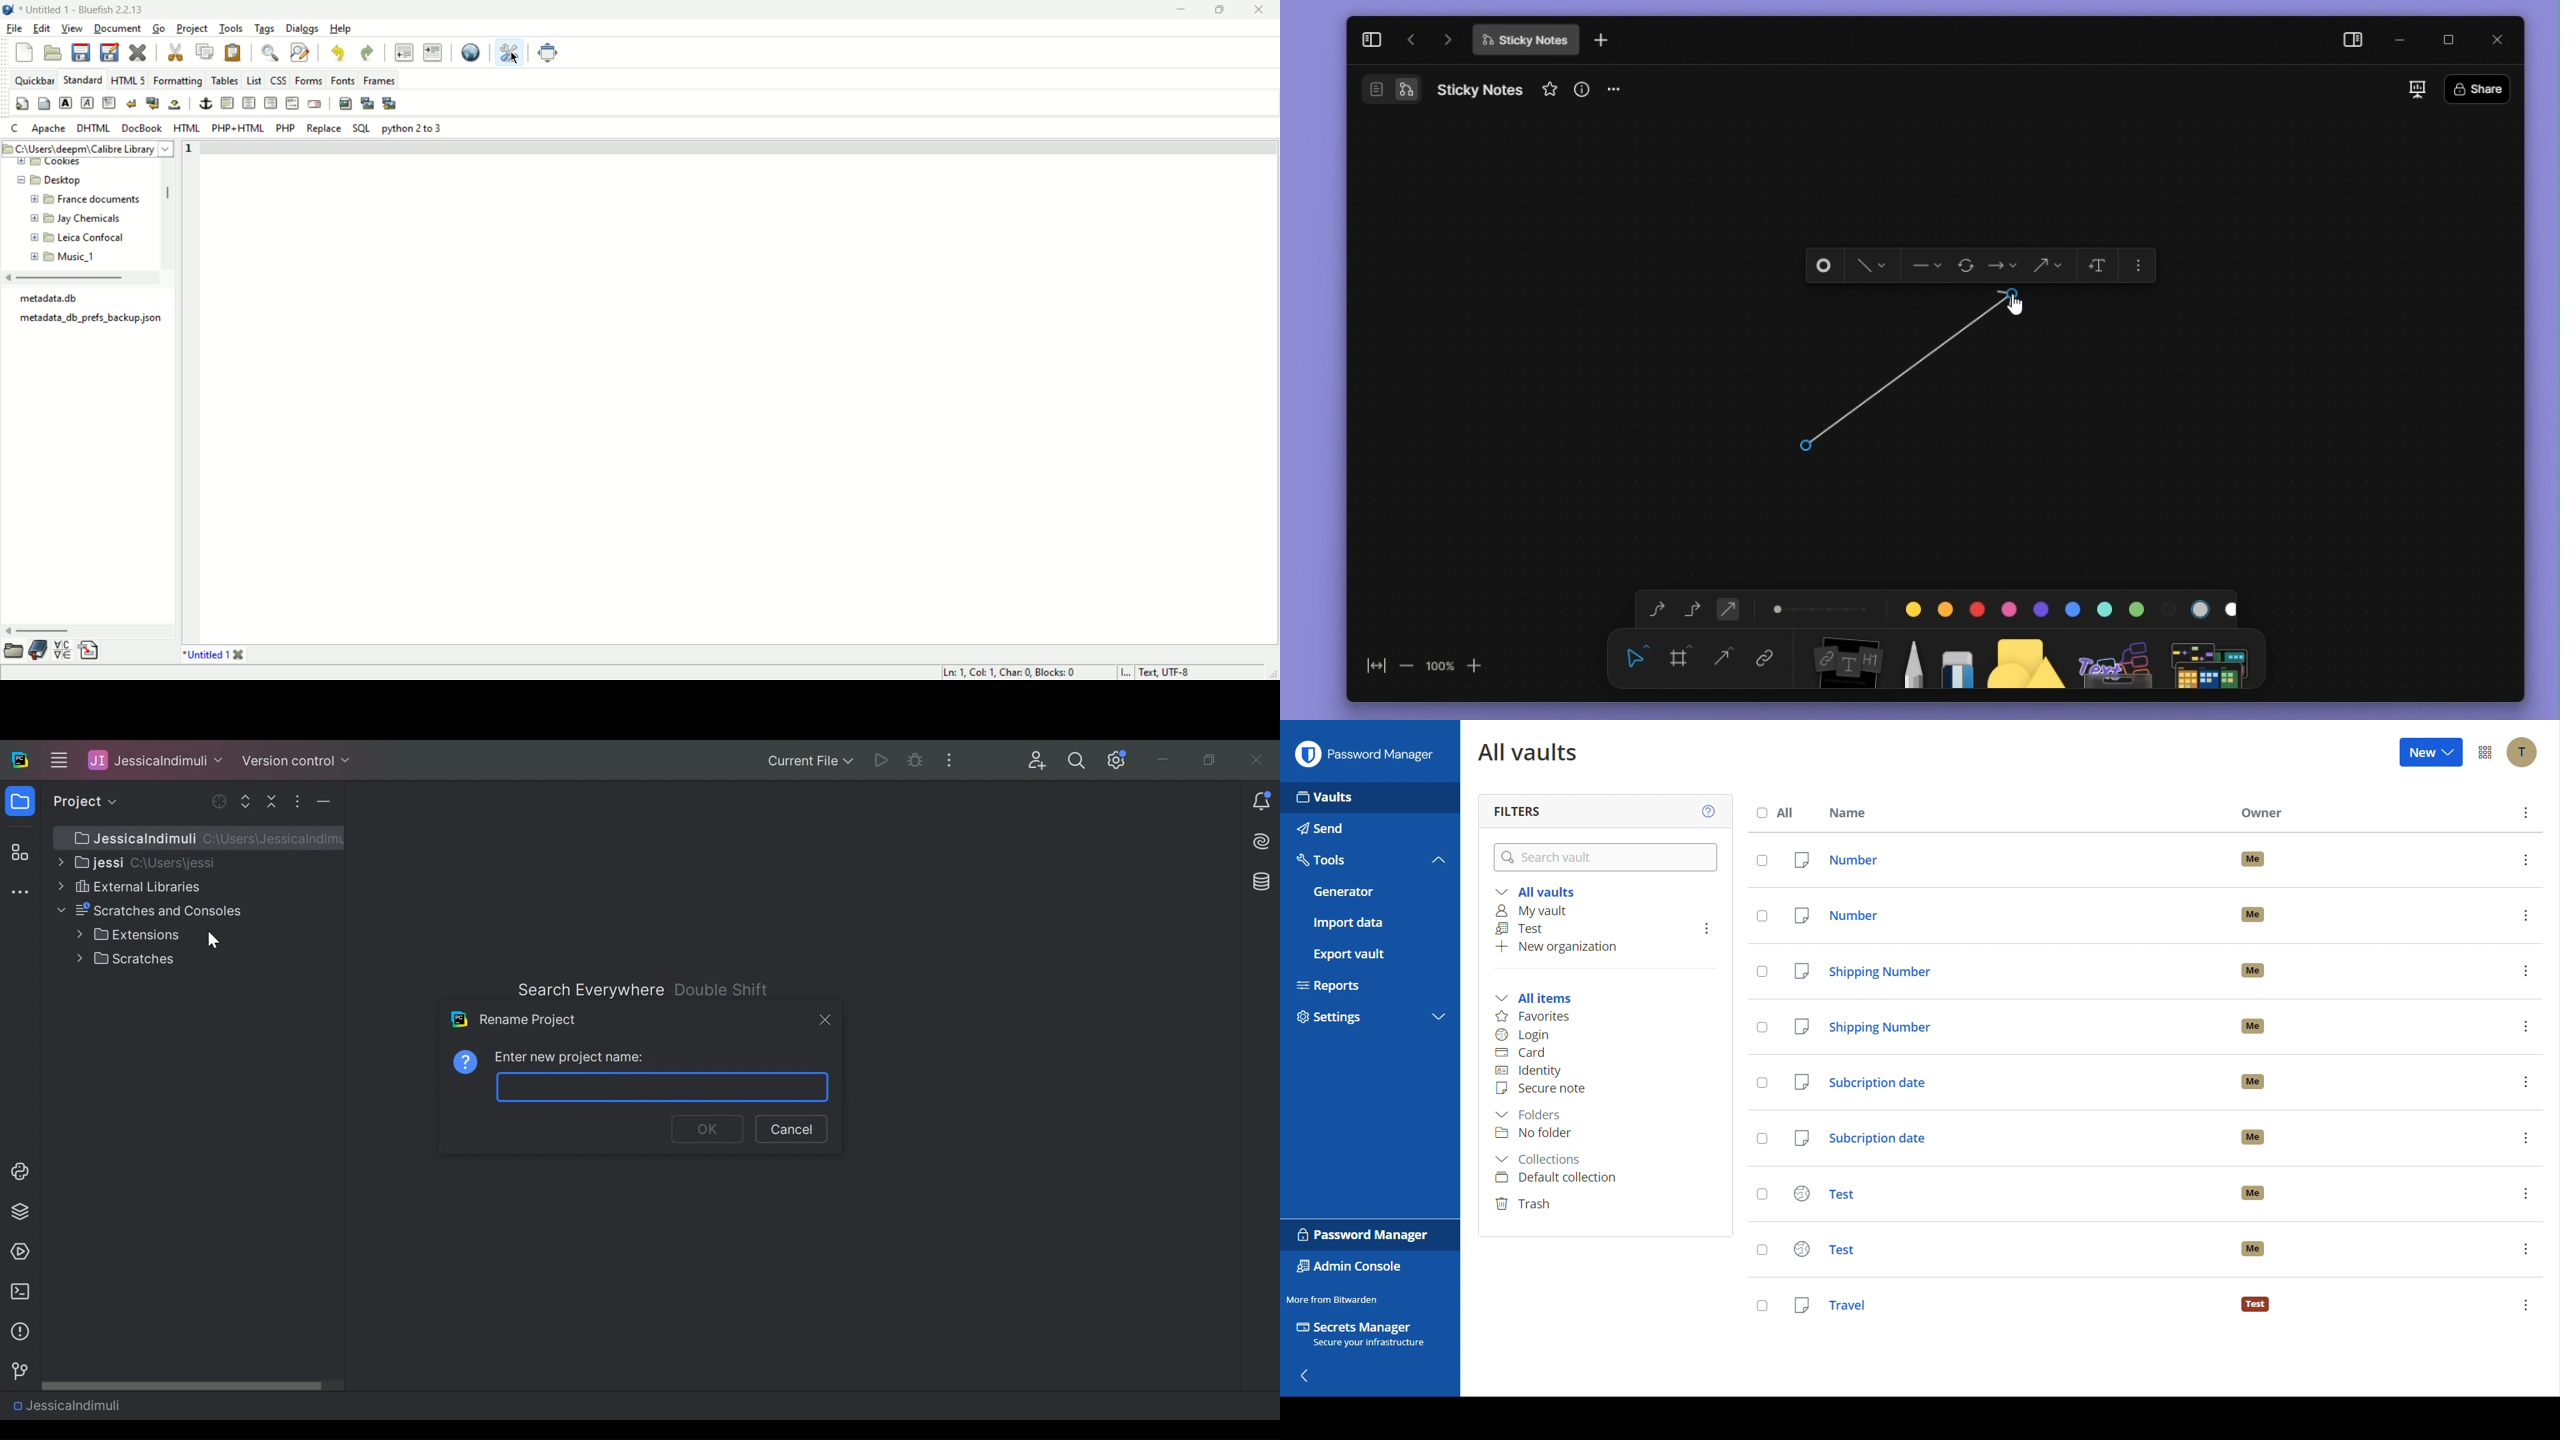  What do you see at coordinates (1761, 1028) in the screenshot?
I see `select entry` at bounding box center [1761, 1028].